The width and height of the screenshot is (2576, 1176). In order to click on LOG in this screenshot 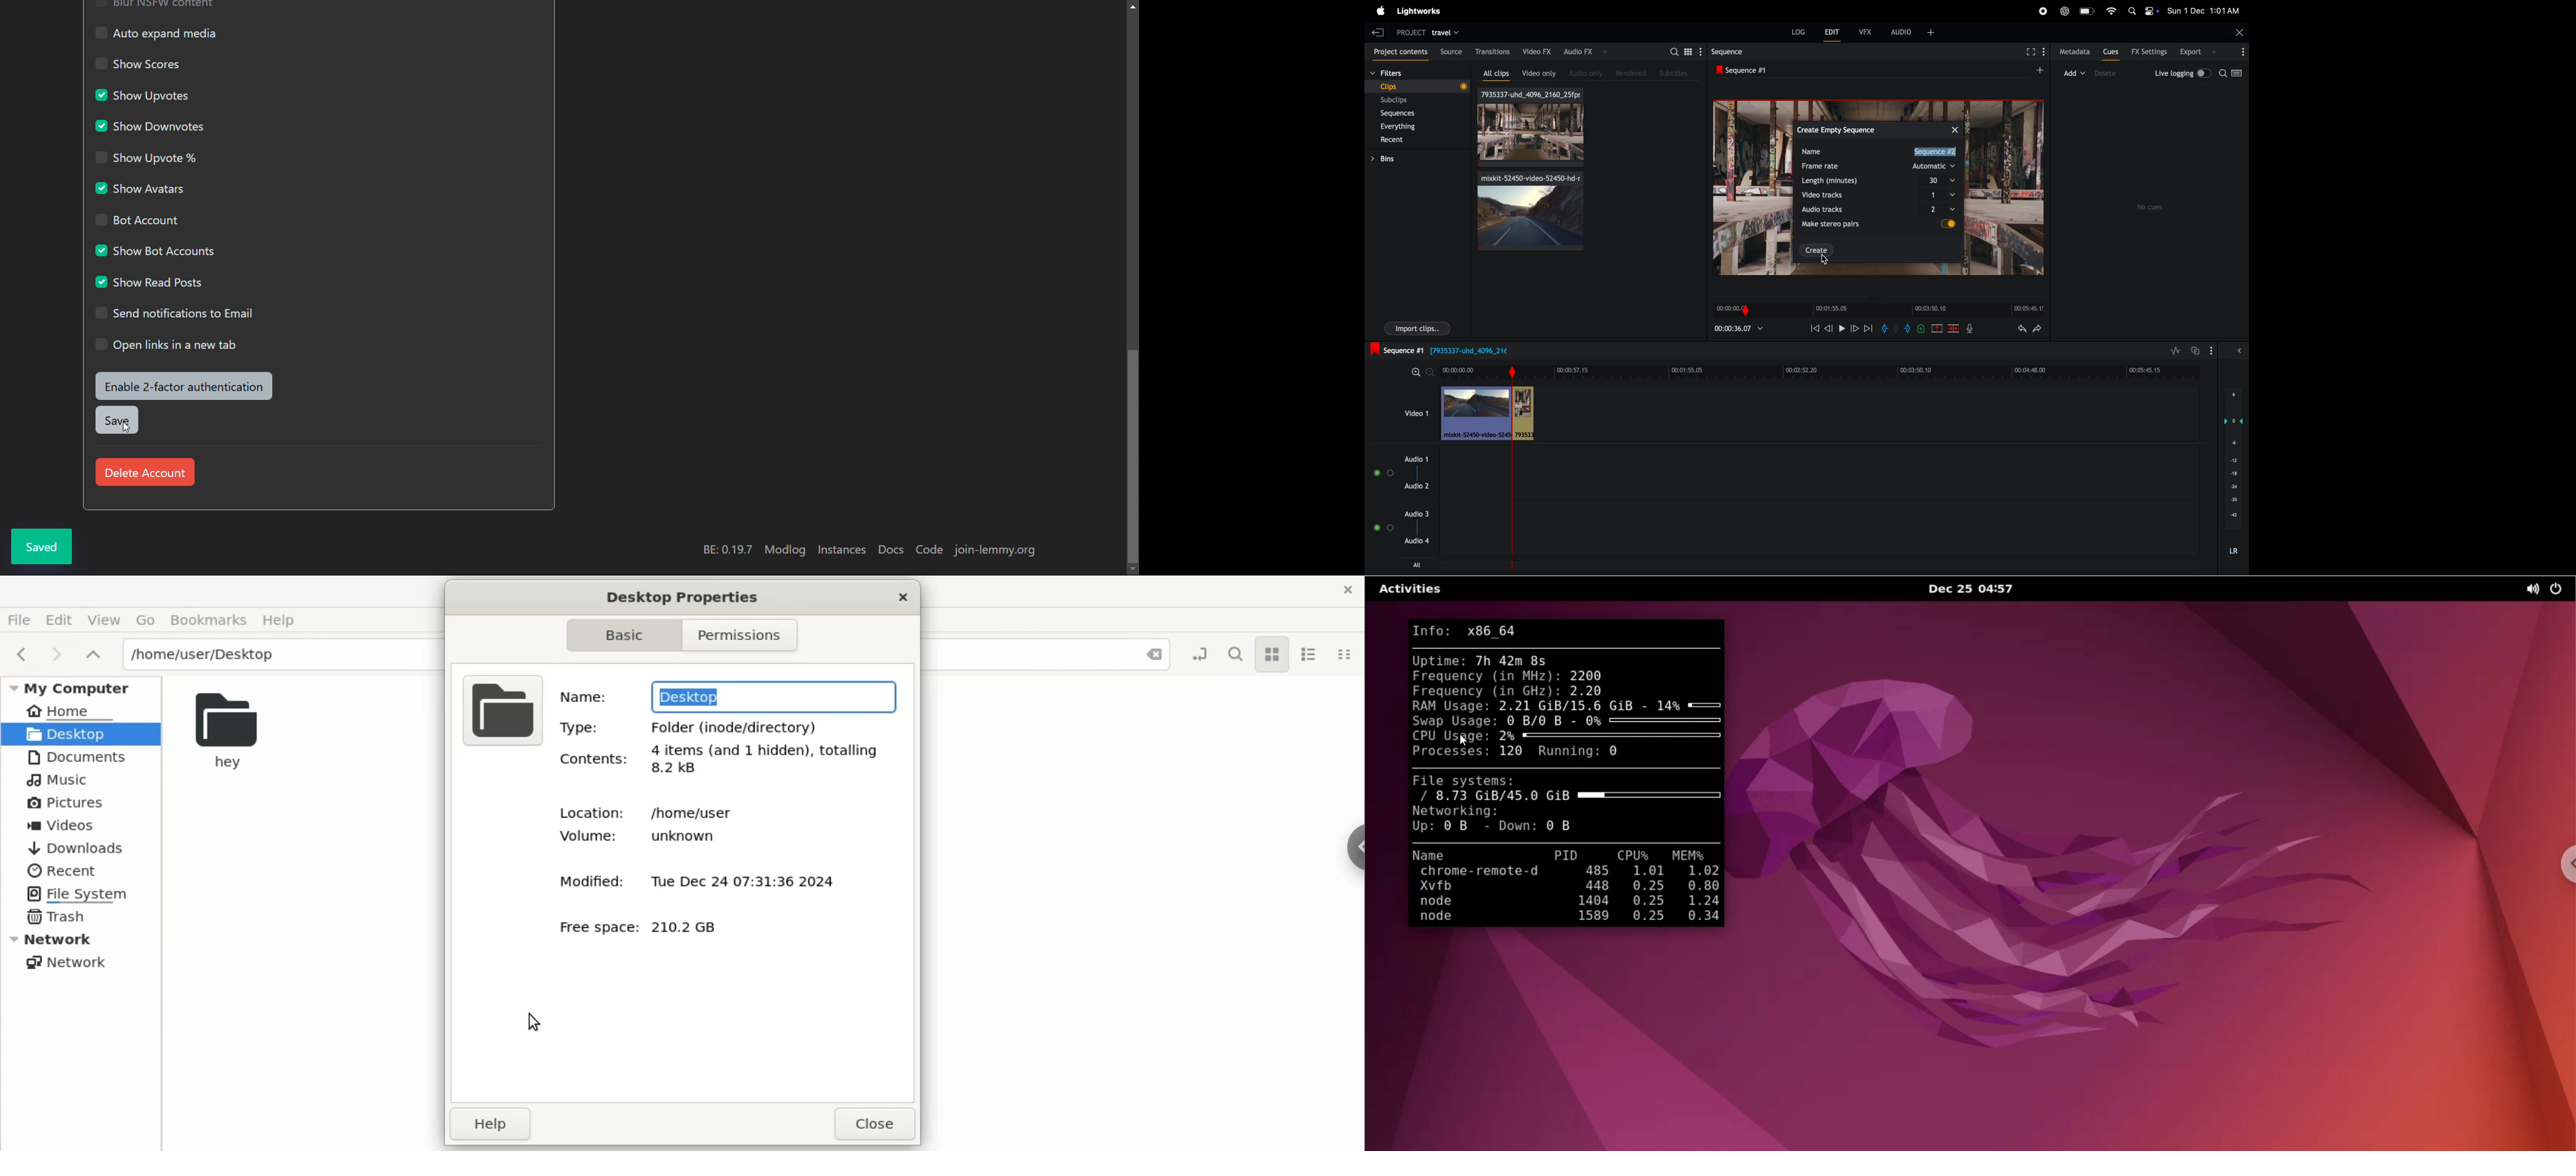, I will do `click(1798, 32)`.